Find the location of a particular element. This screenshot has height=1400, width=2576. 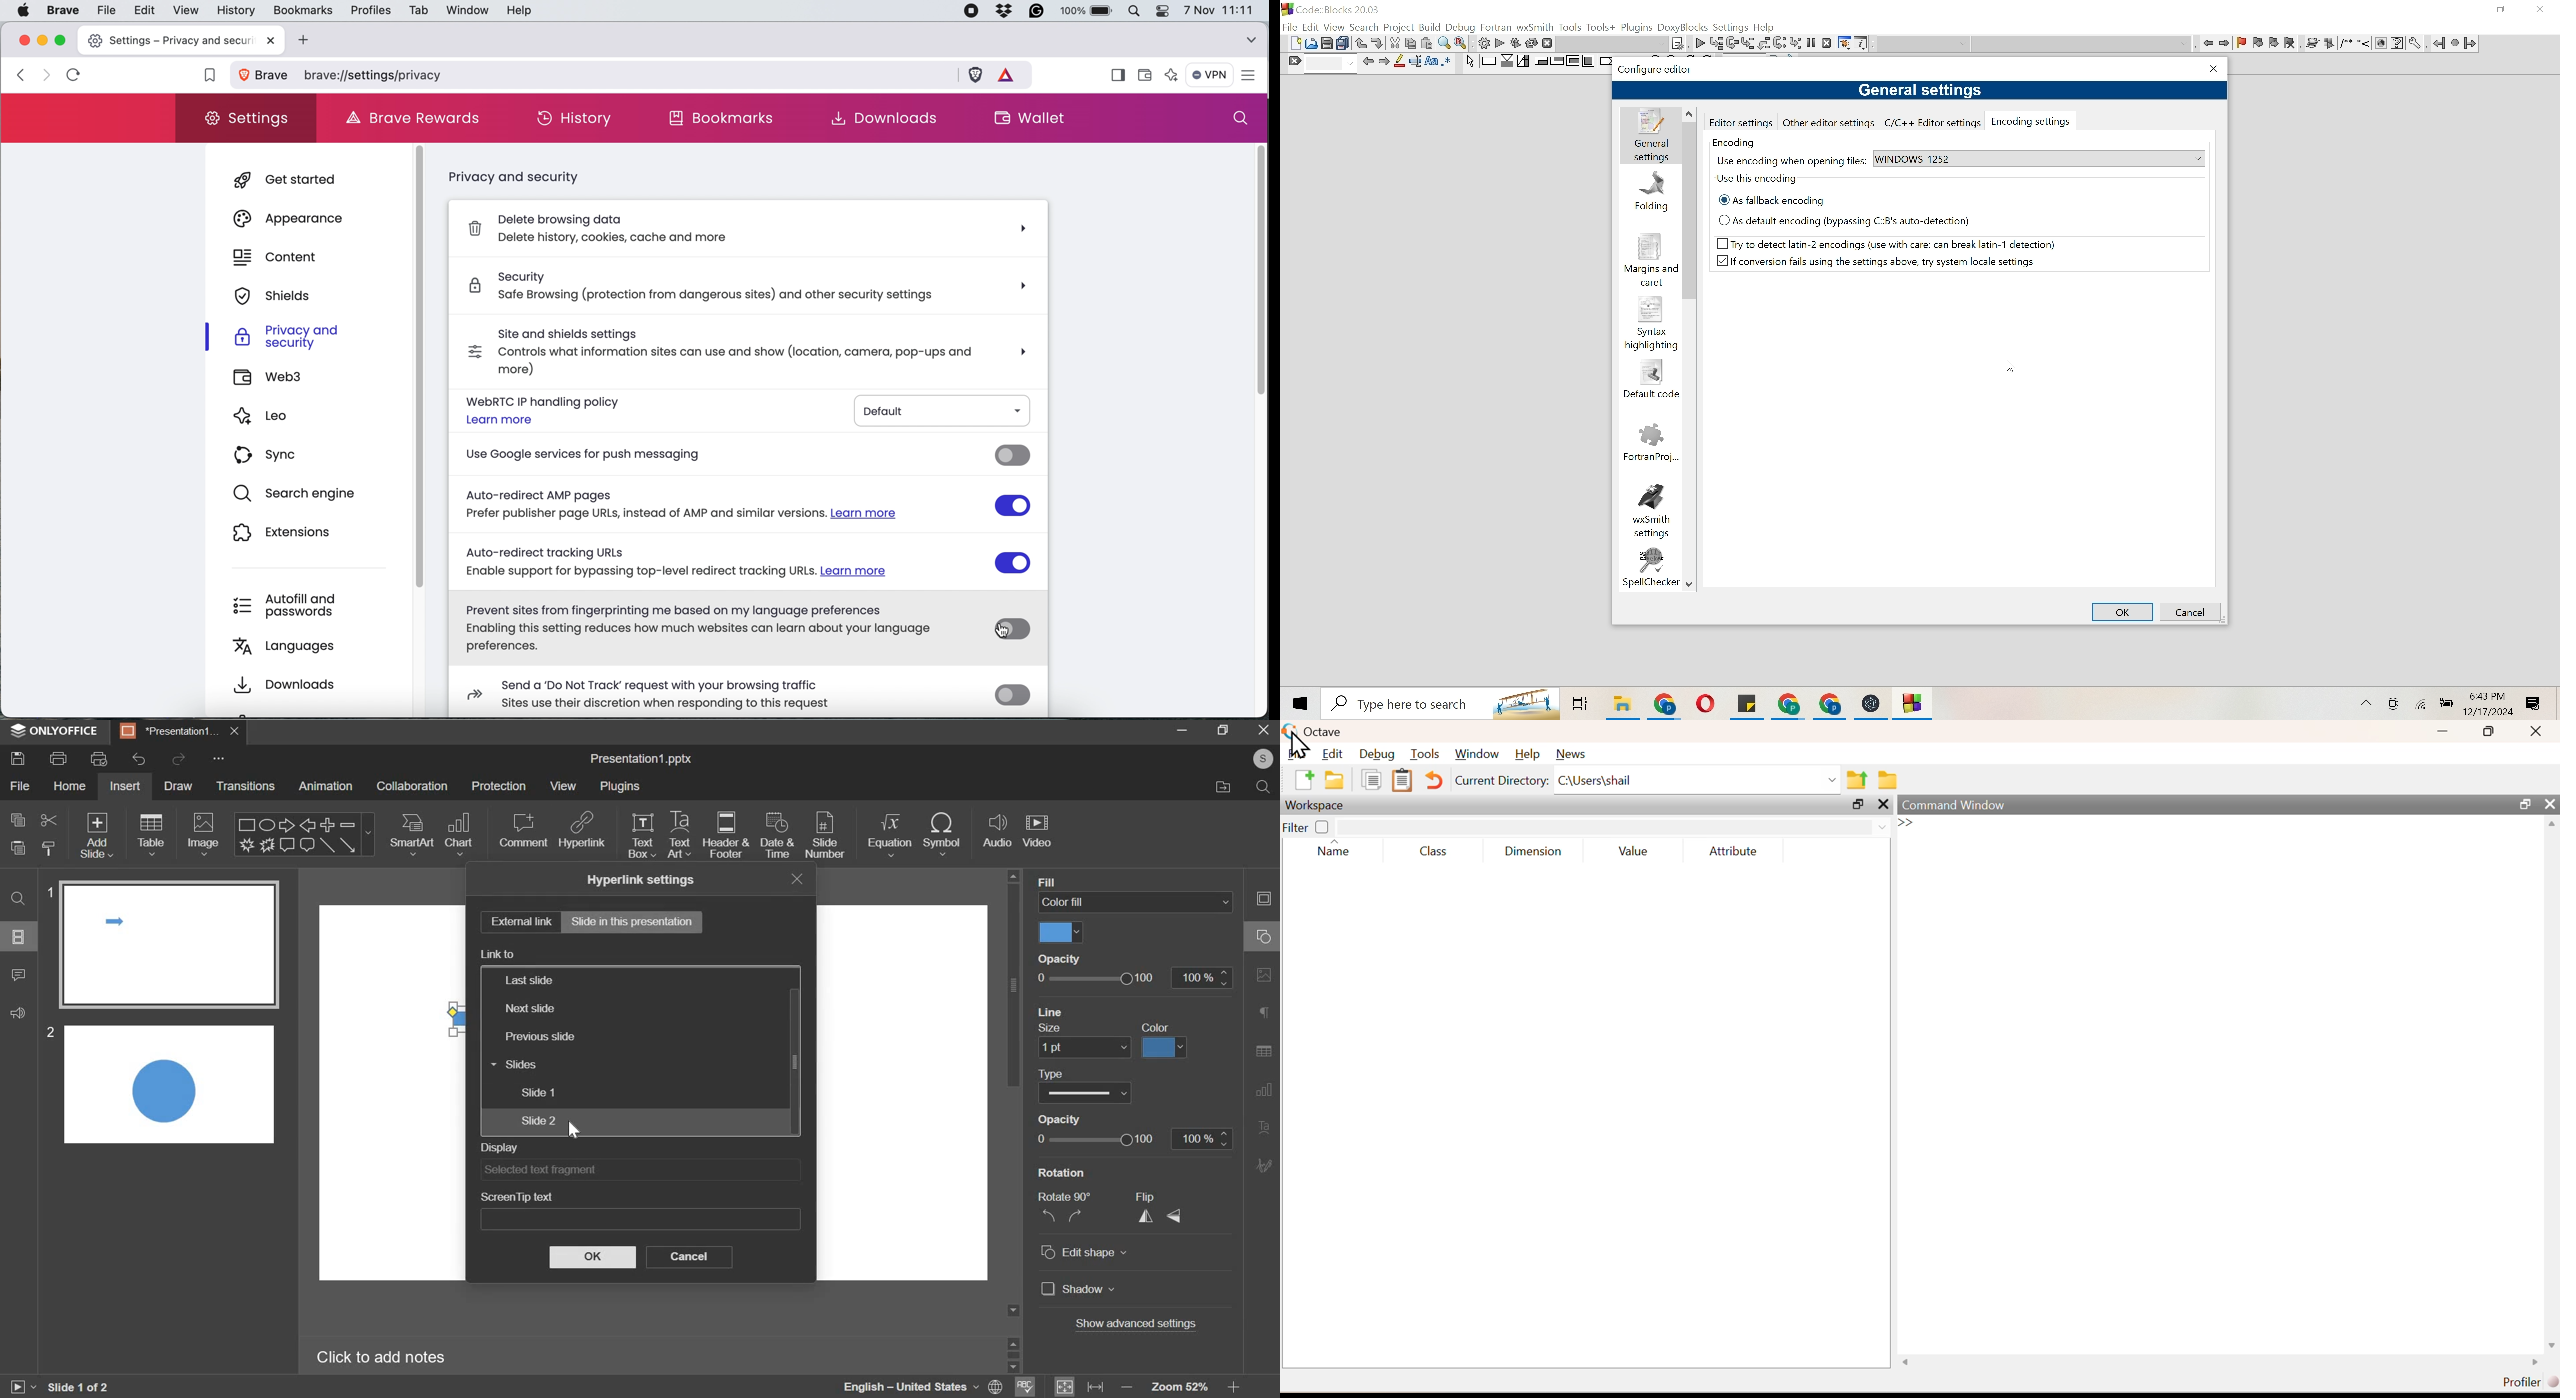

1 is located at coordinates (48, 893).